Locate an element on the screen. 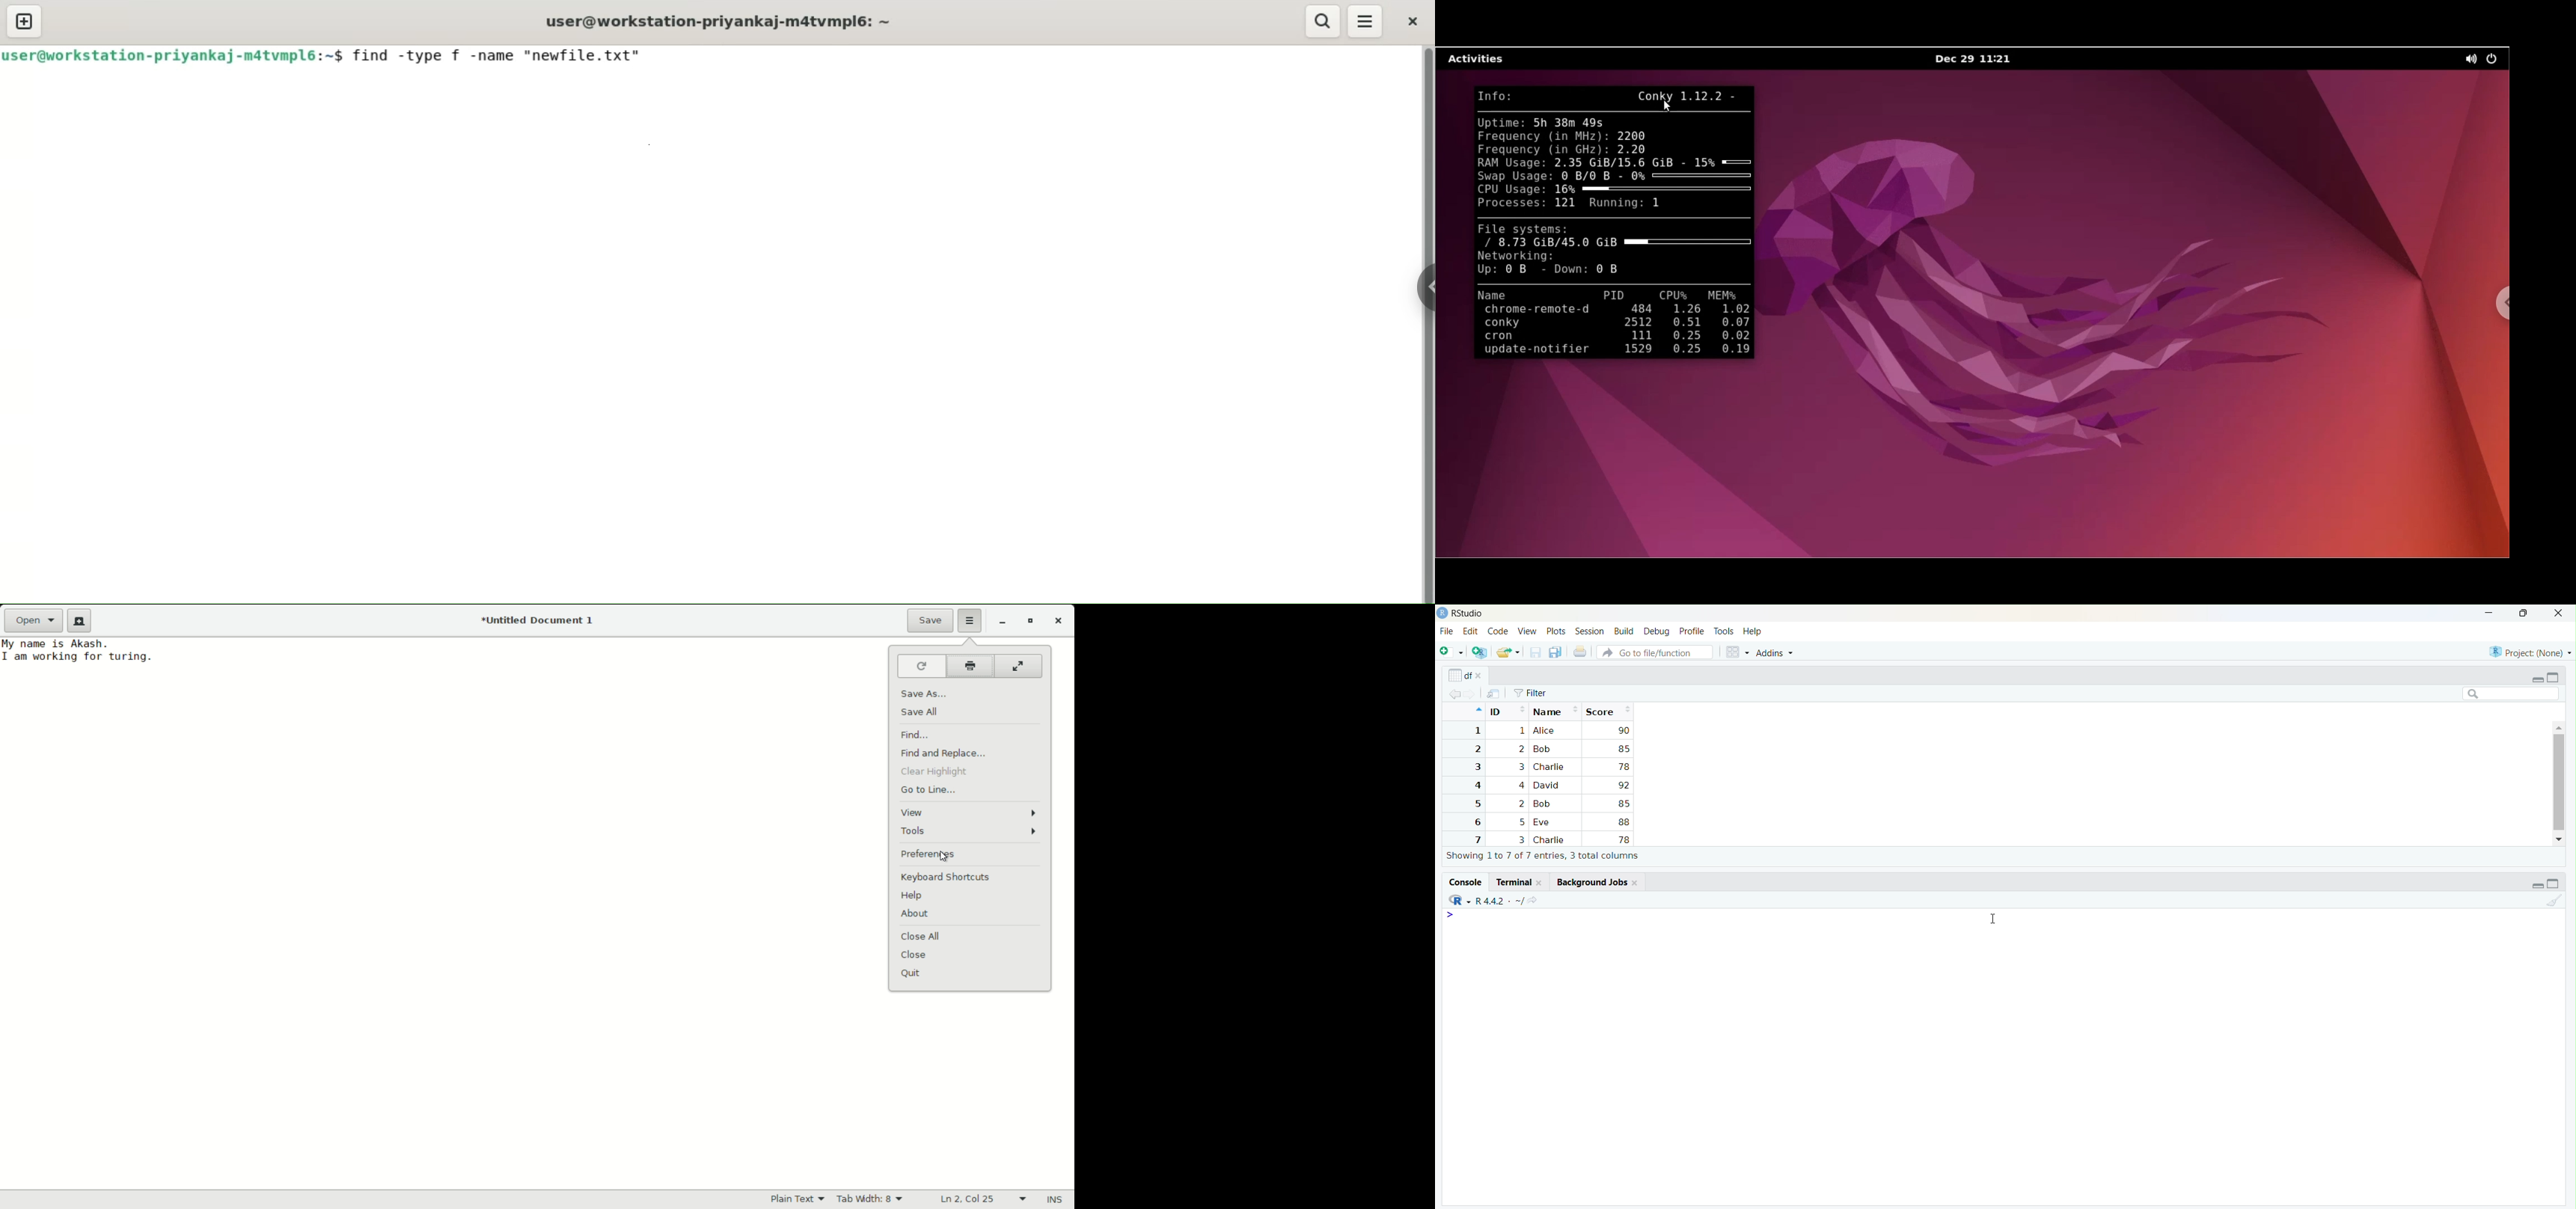 The width and height of the screenshot is (2576, 1232). start typing is located at coordinates (1456, 916).